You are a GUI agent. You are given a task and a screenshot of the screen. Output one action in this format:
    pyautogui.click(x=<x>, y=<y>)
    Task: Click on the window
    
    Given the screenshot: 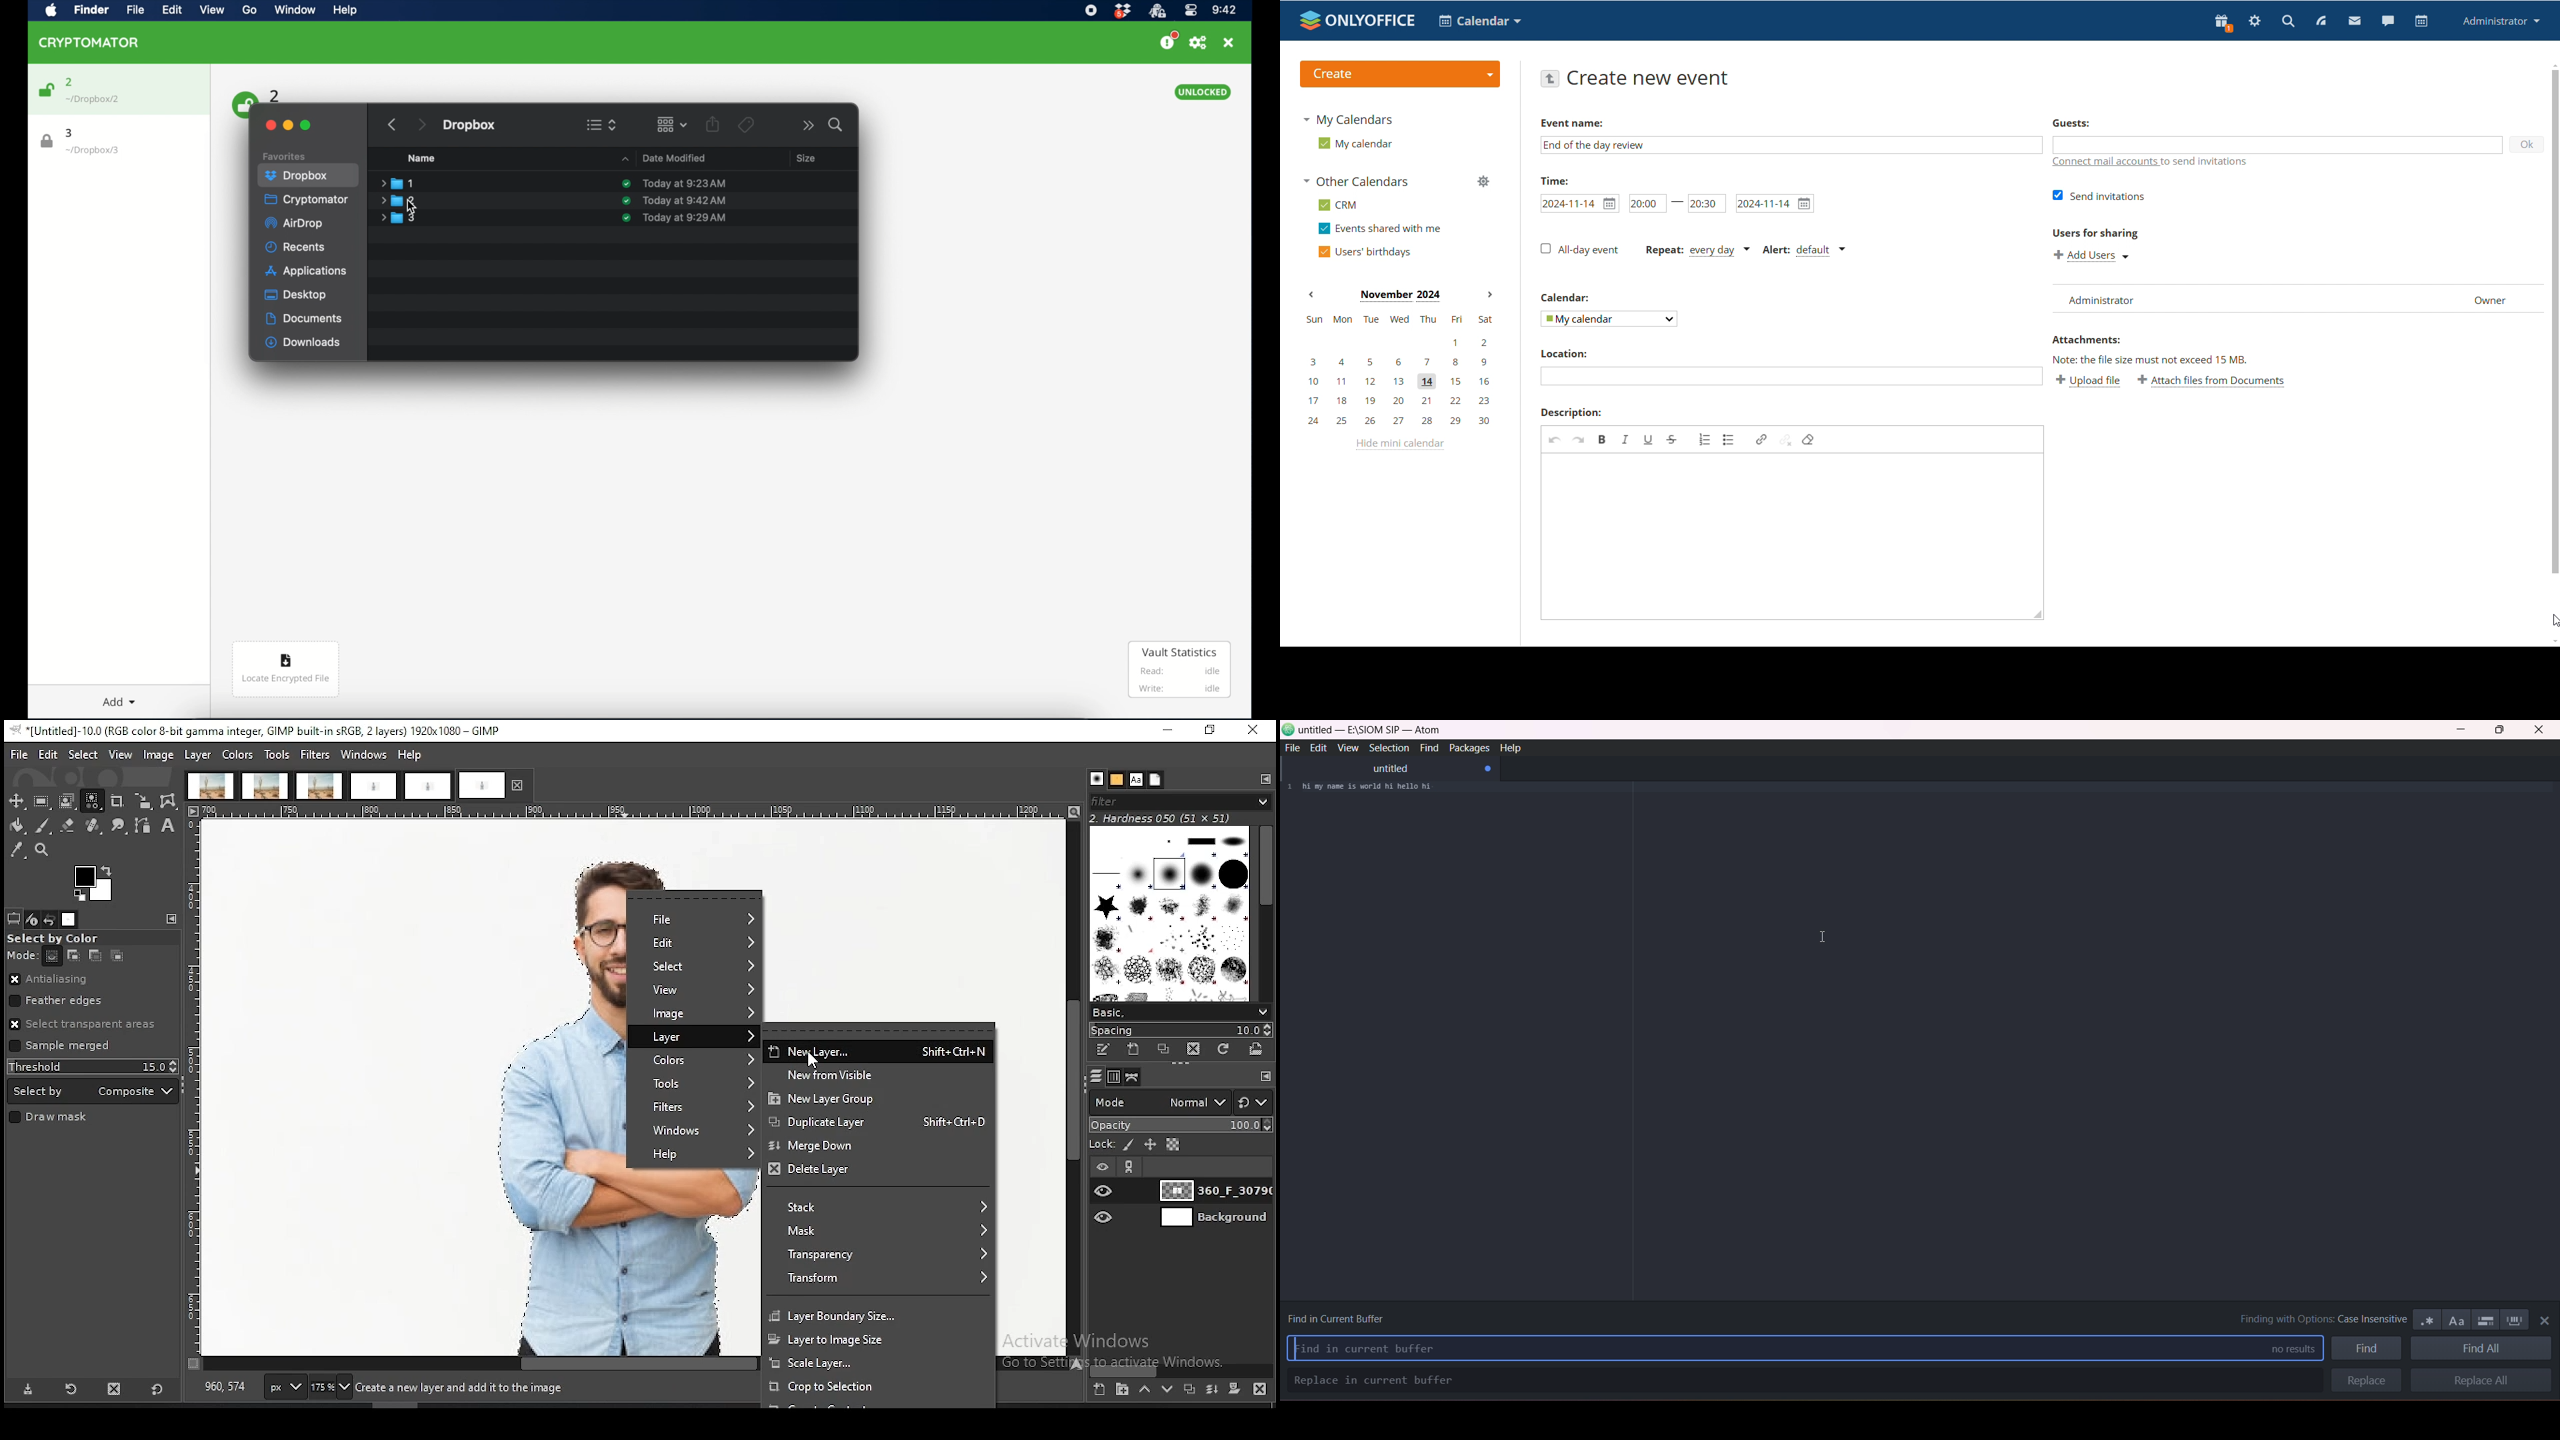 What is the action you would take?
    pyautogui.click(x=293, y=11)
    